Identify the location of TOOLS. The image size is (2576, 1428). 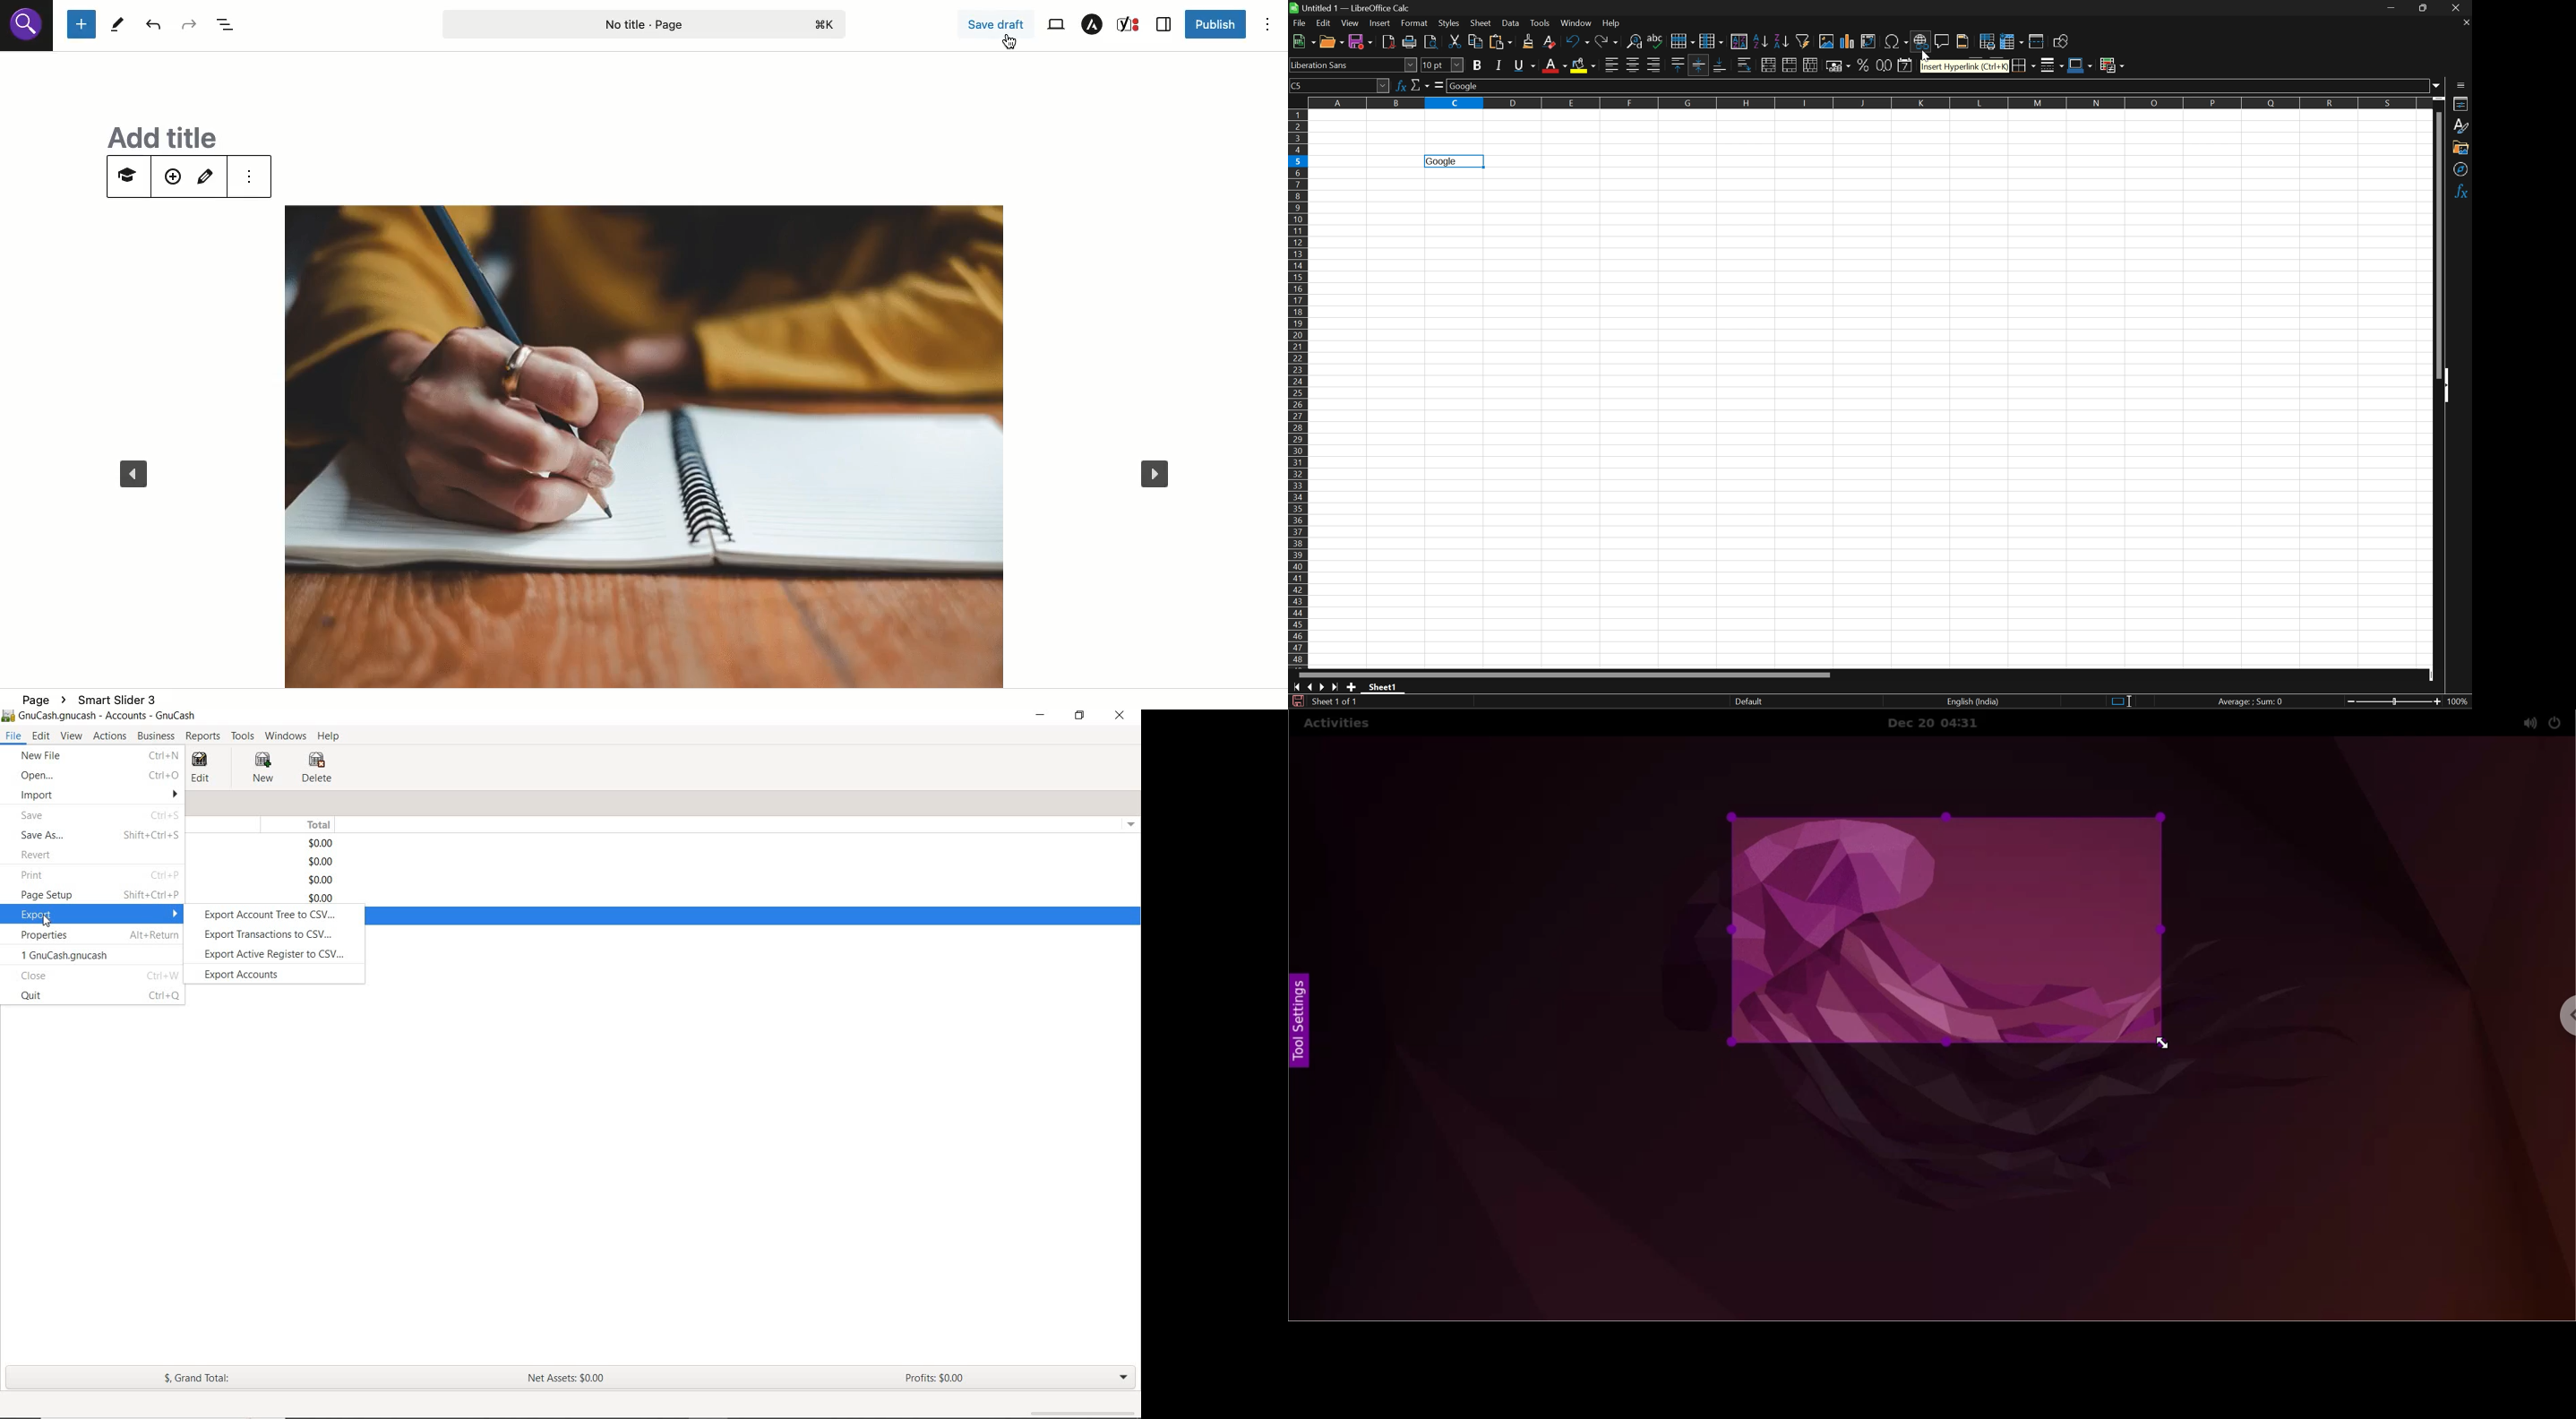
(243, 737).